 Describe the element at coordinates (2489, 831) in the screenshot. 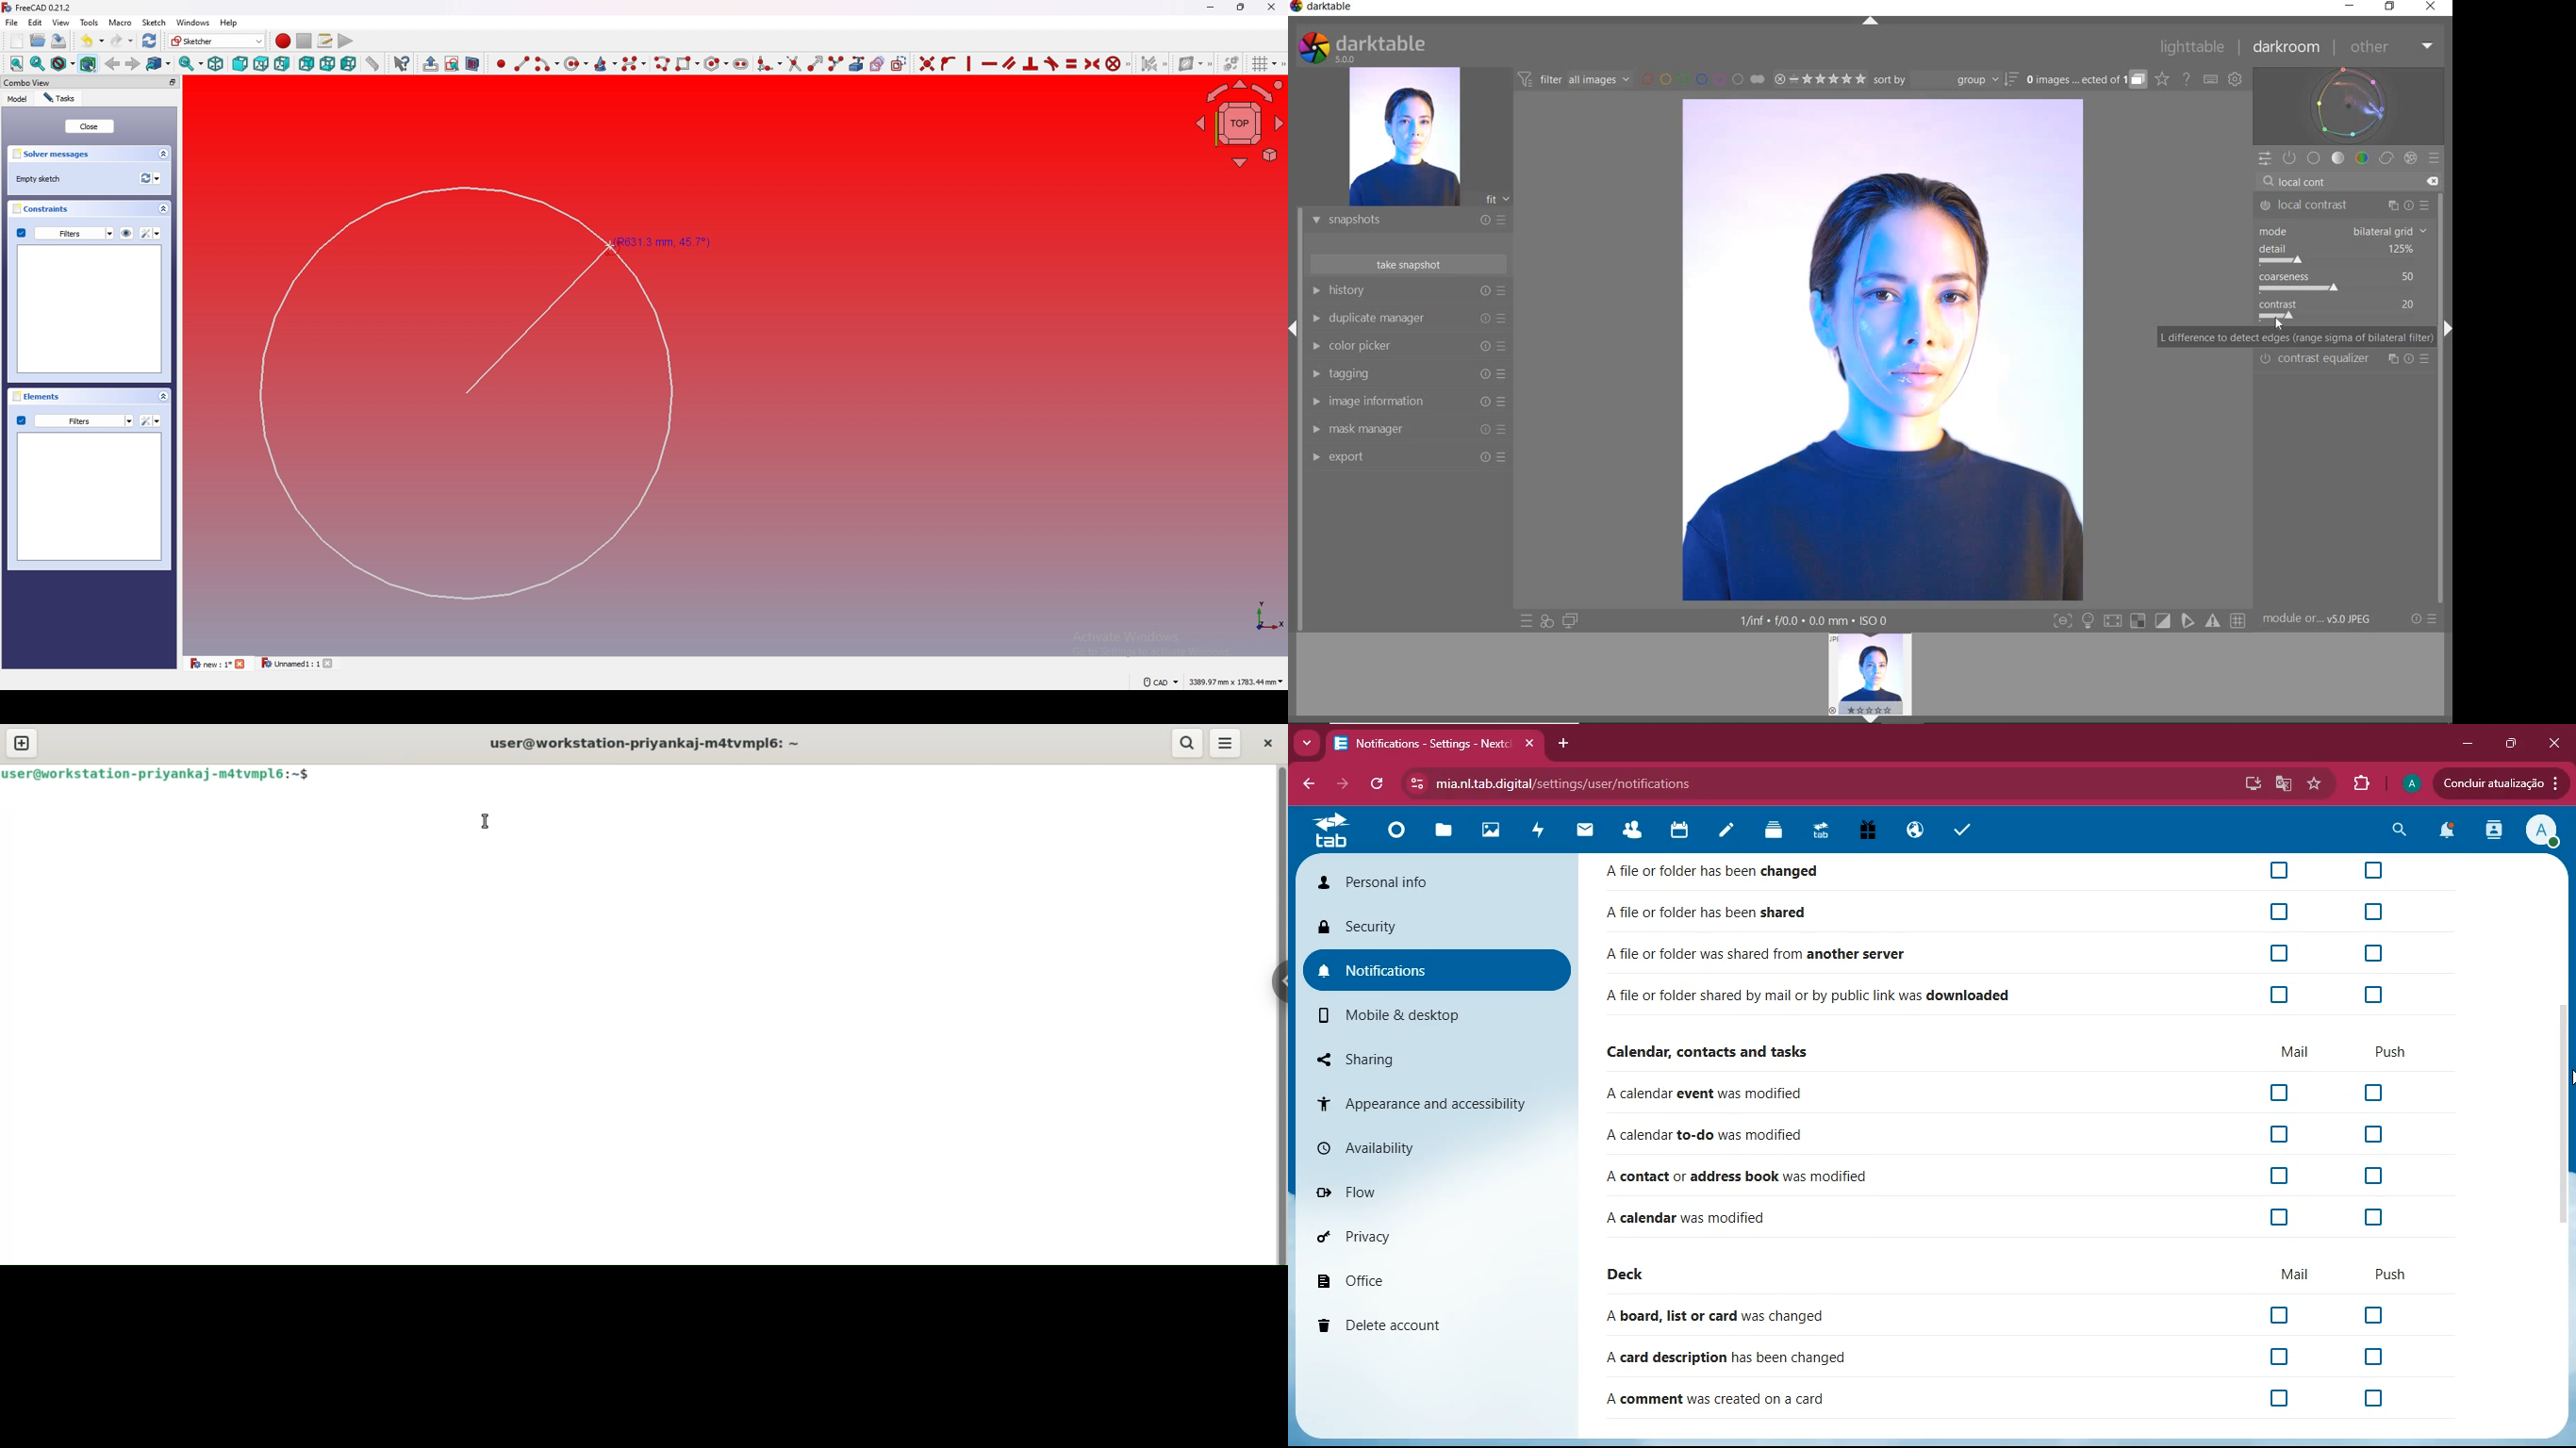

I see `activity` at that location.